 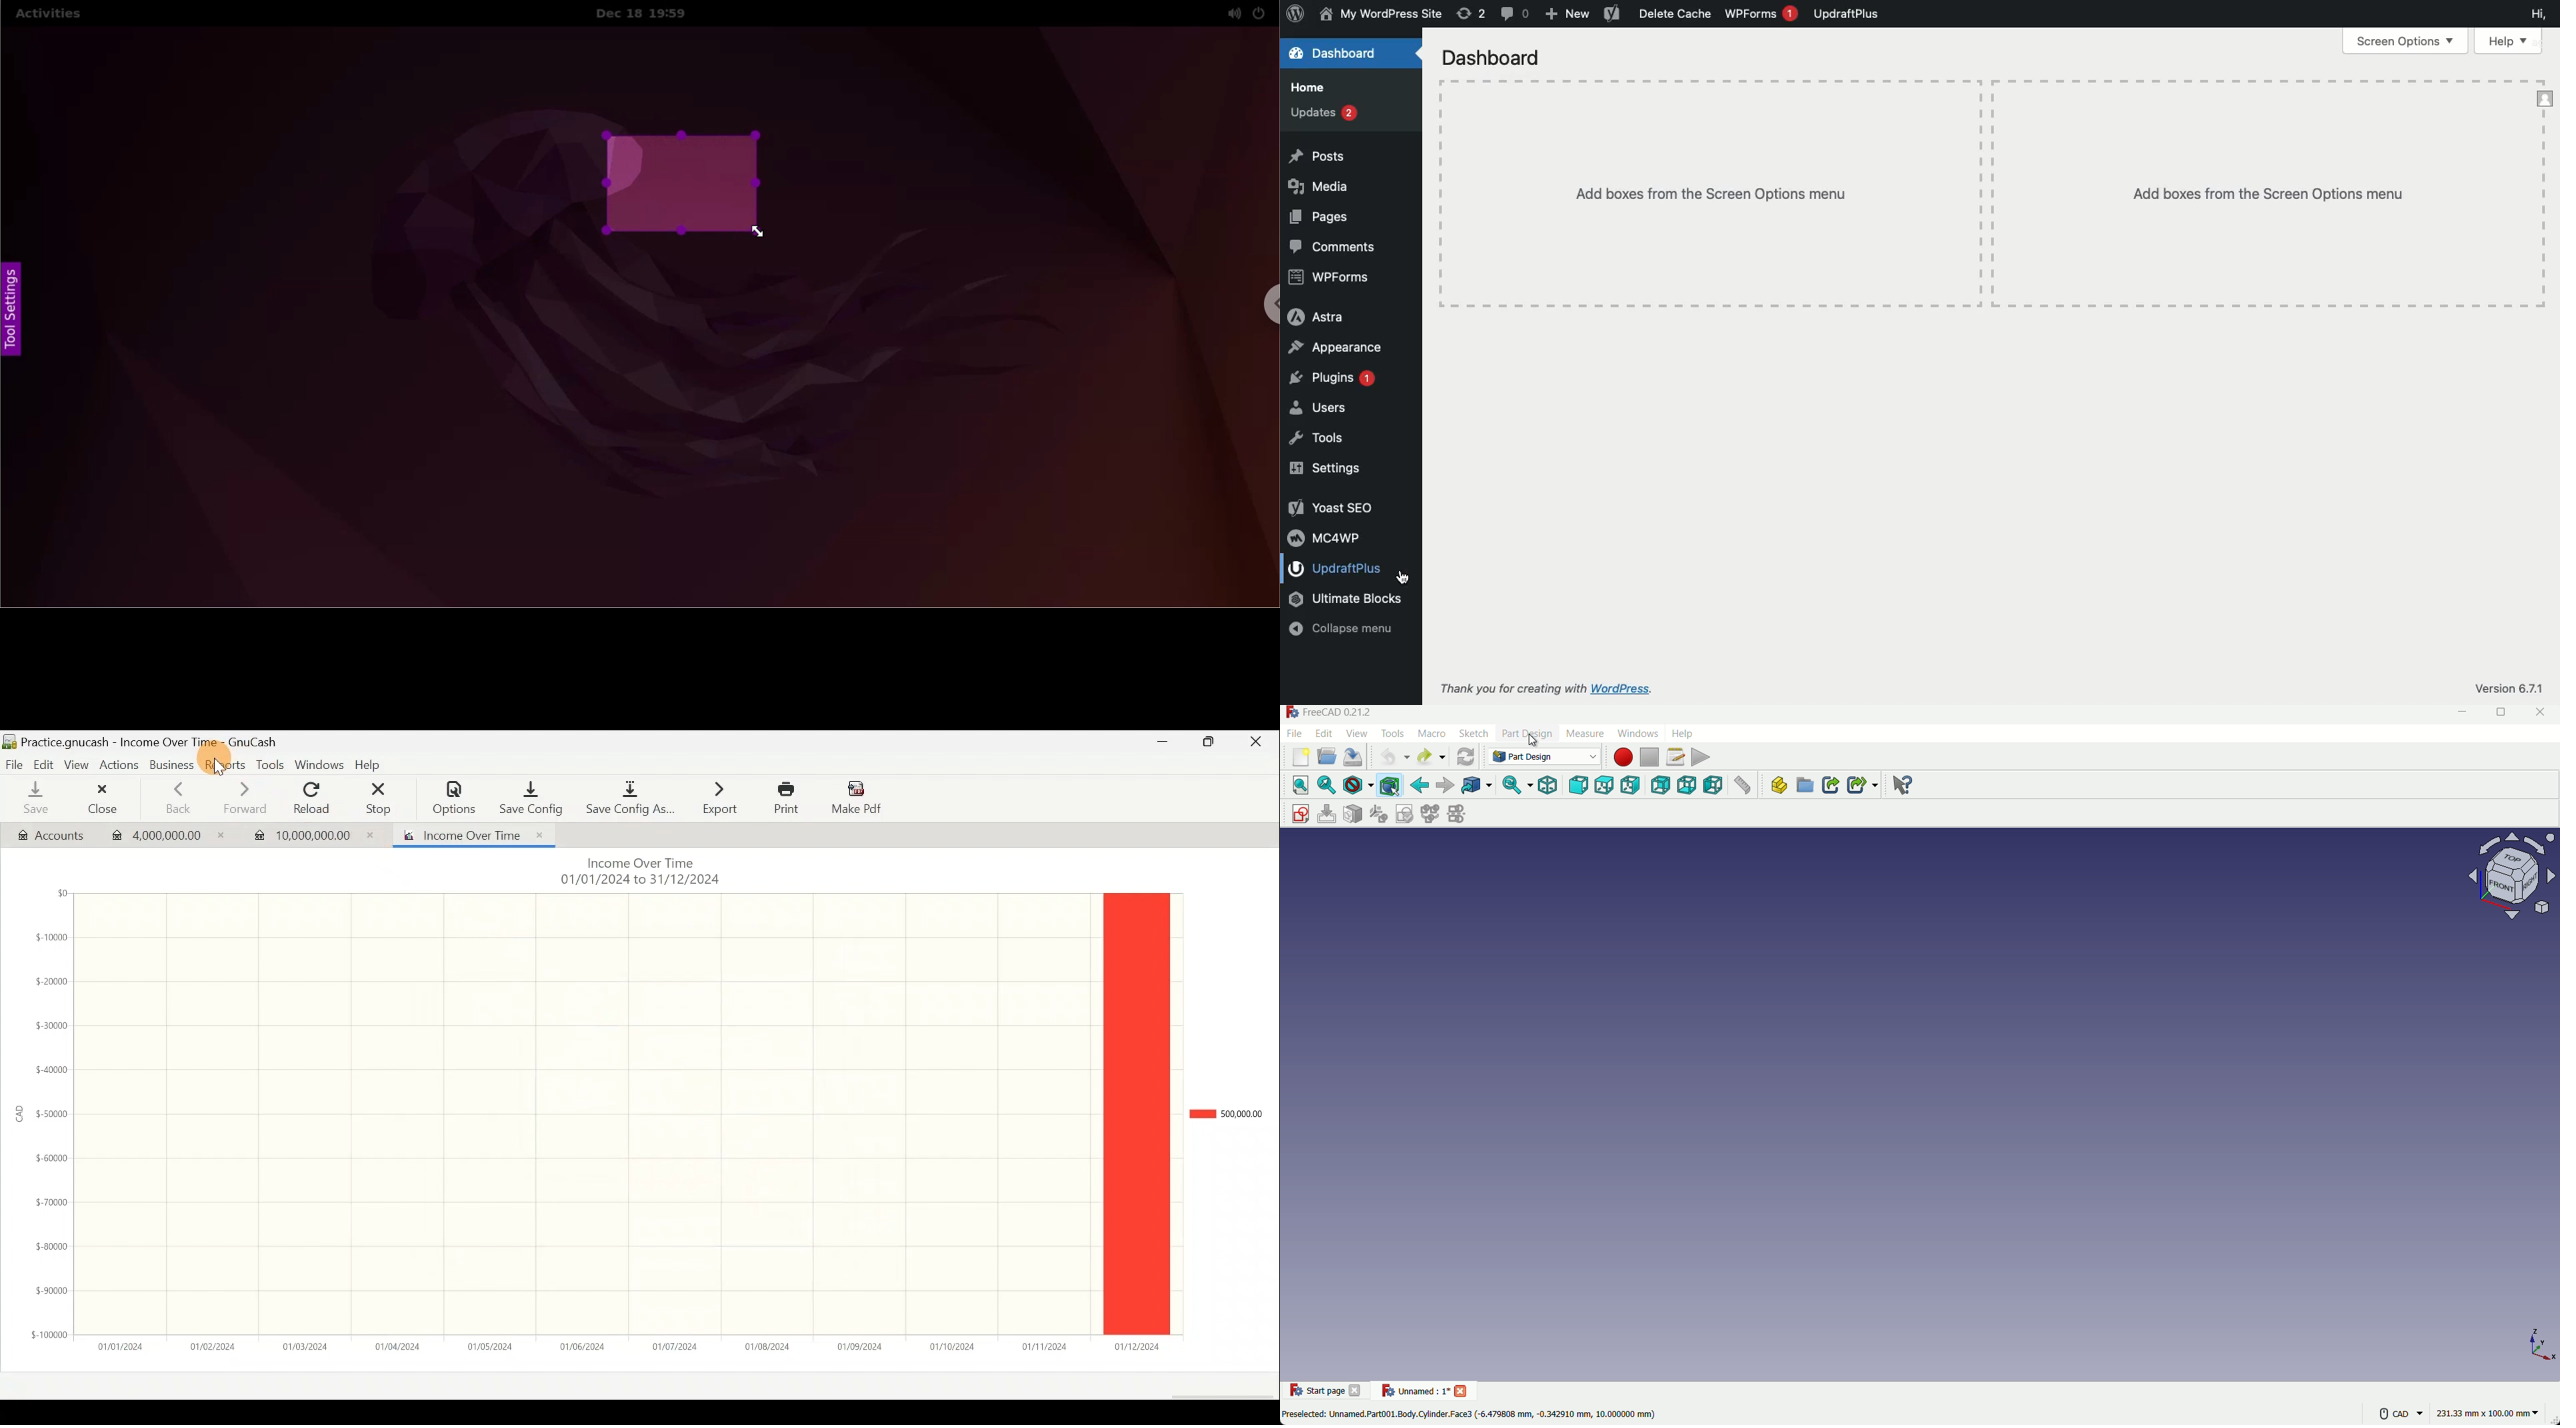 What do you see at coordinates (1330, 379) in the screenshot?
I see `Plugins` at bounding box center [1330, 379].